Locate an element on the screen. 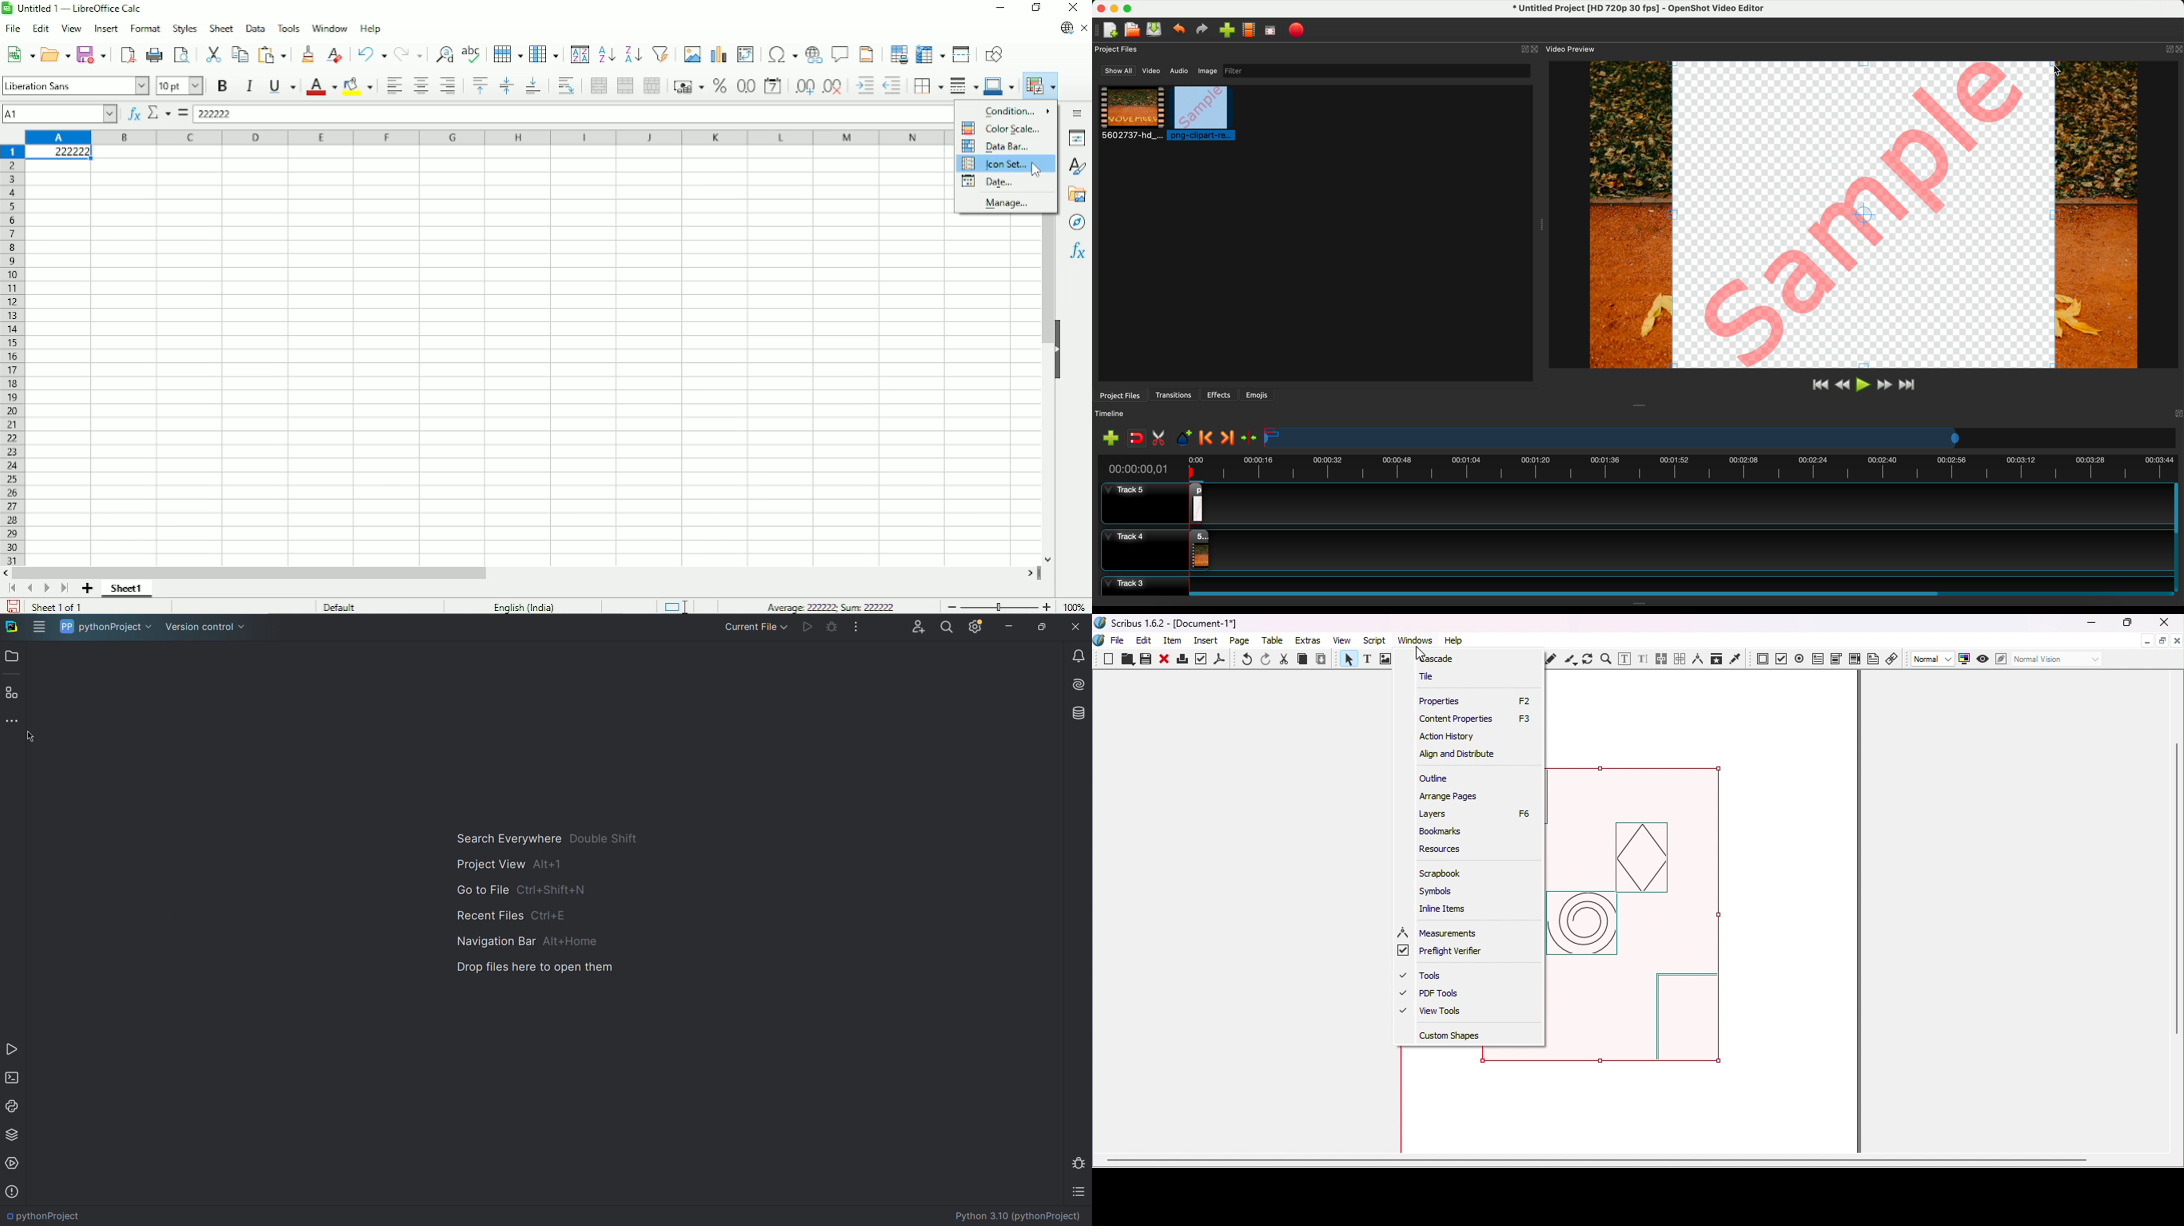 This screenshot has height=1232, width=2184. track 3 is located at coordinates (1632, 583).